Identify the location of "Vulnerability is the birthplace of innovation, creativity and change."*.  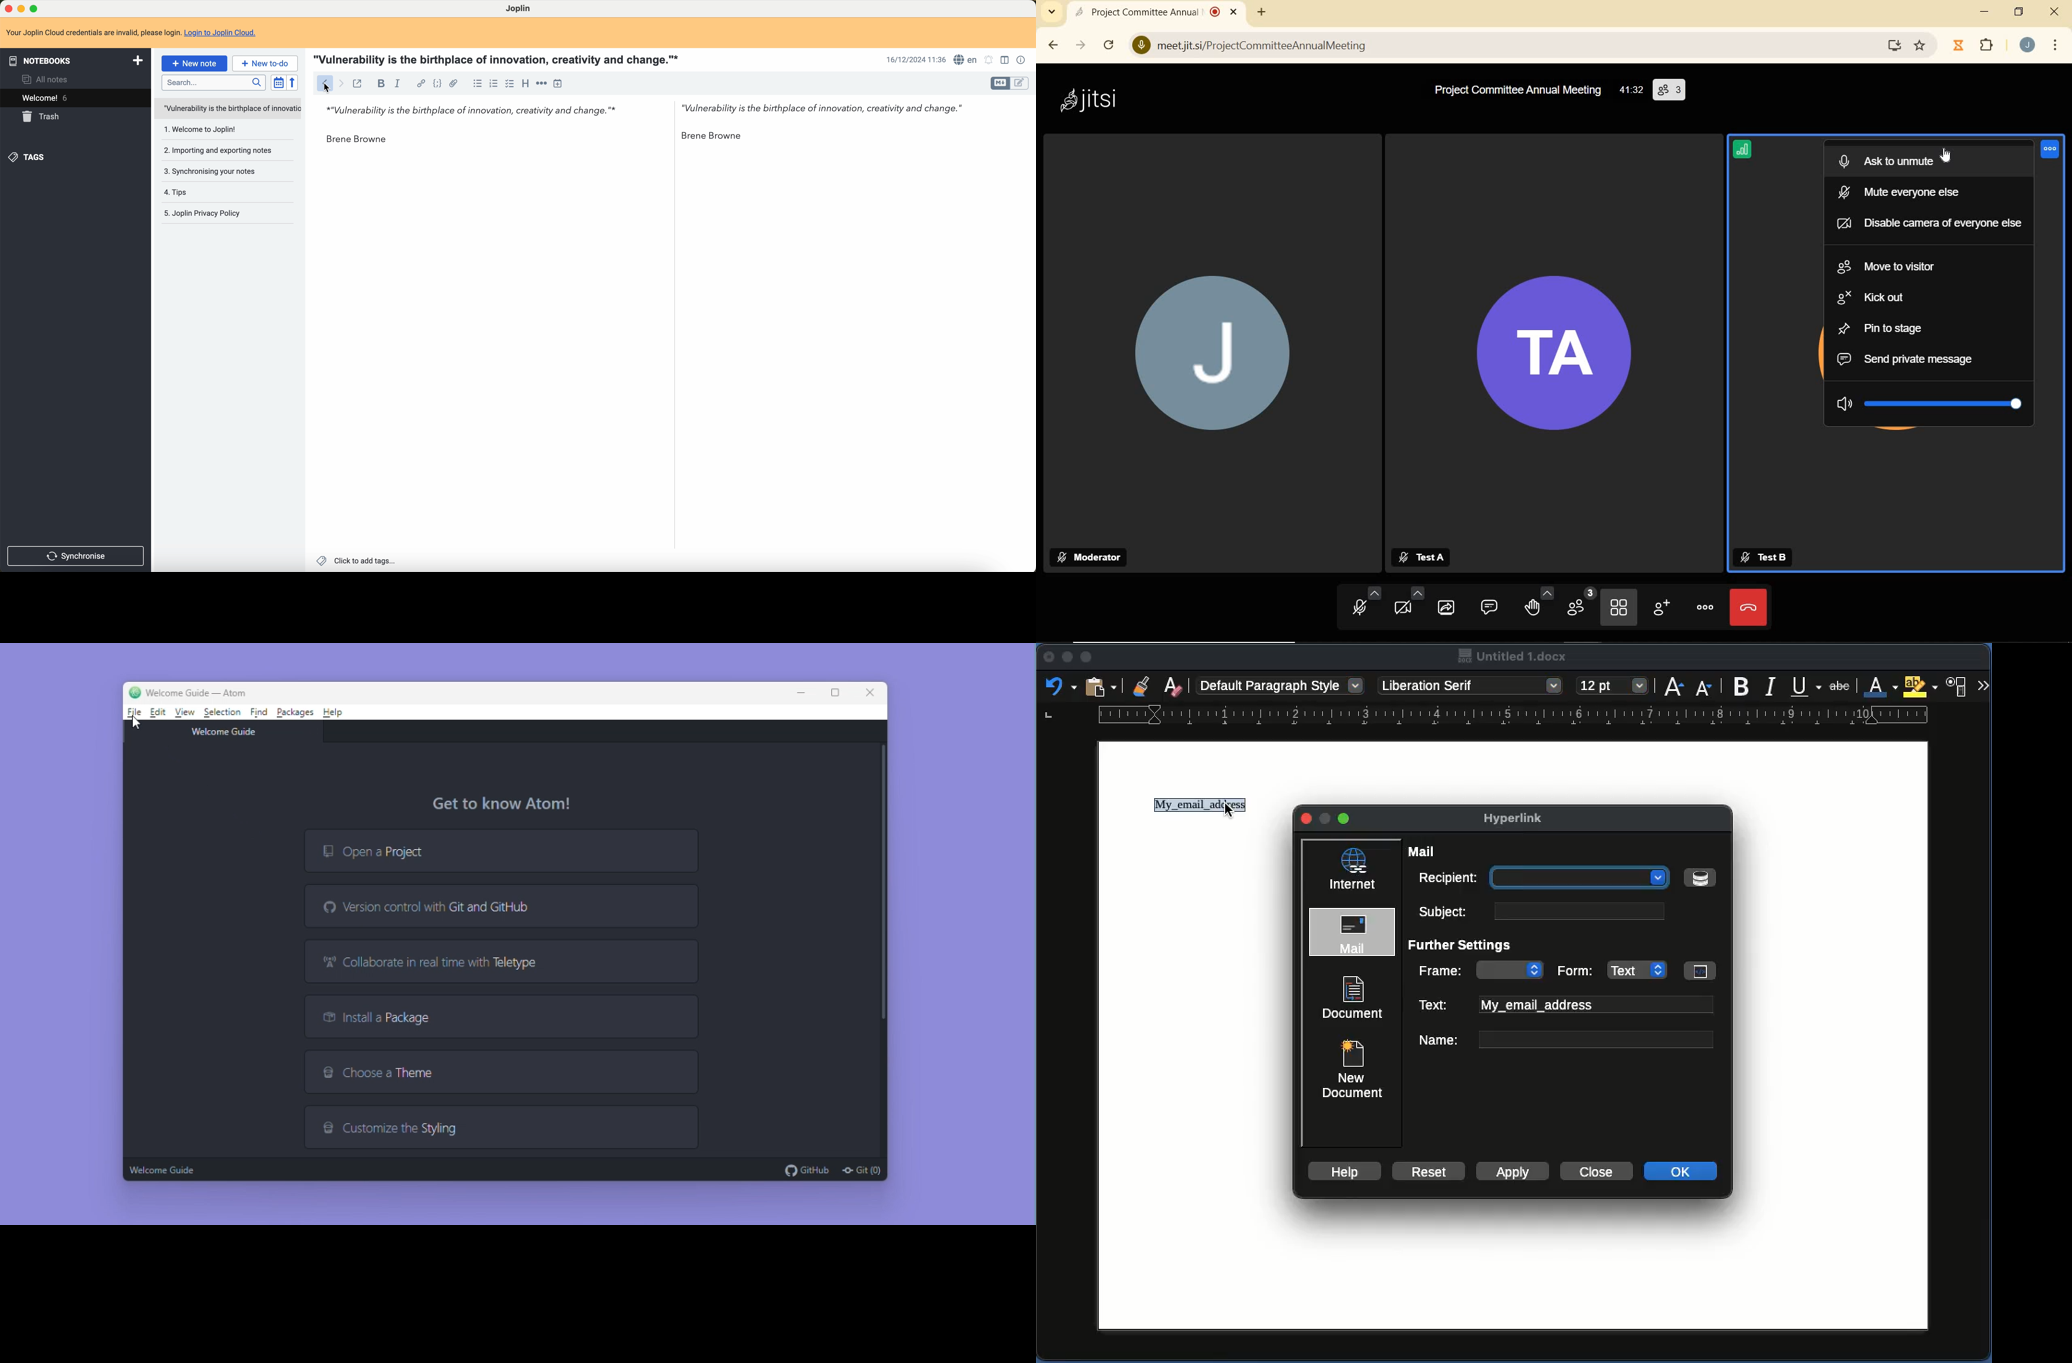
(467, 107).